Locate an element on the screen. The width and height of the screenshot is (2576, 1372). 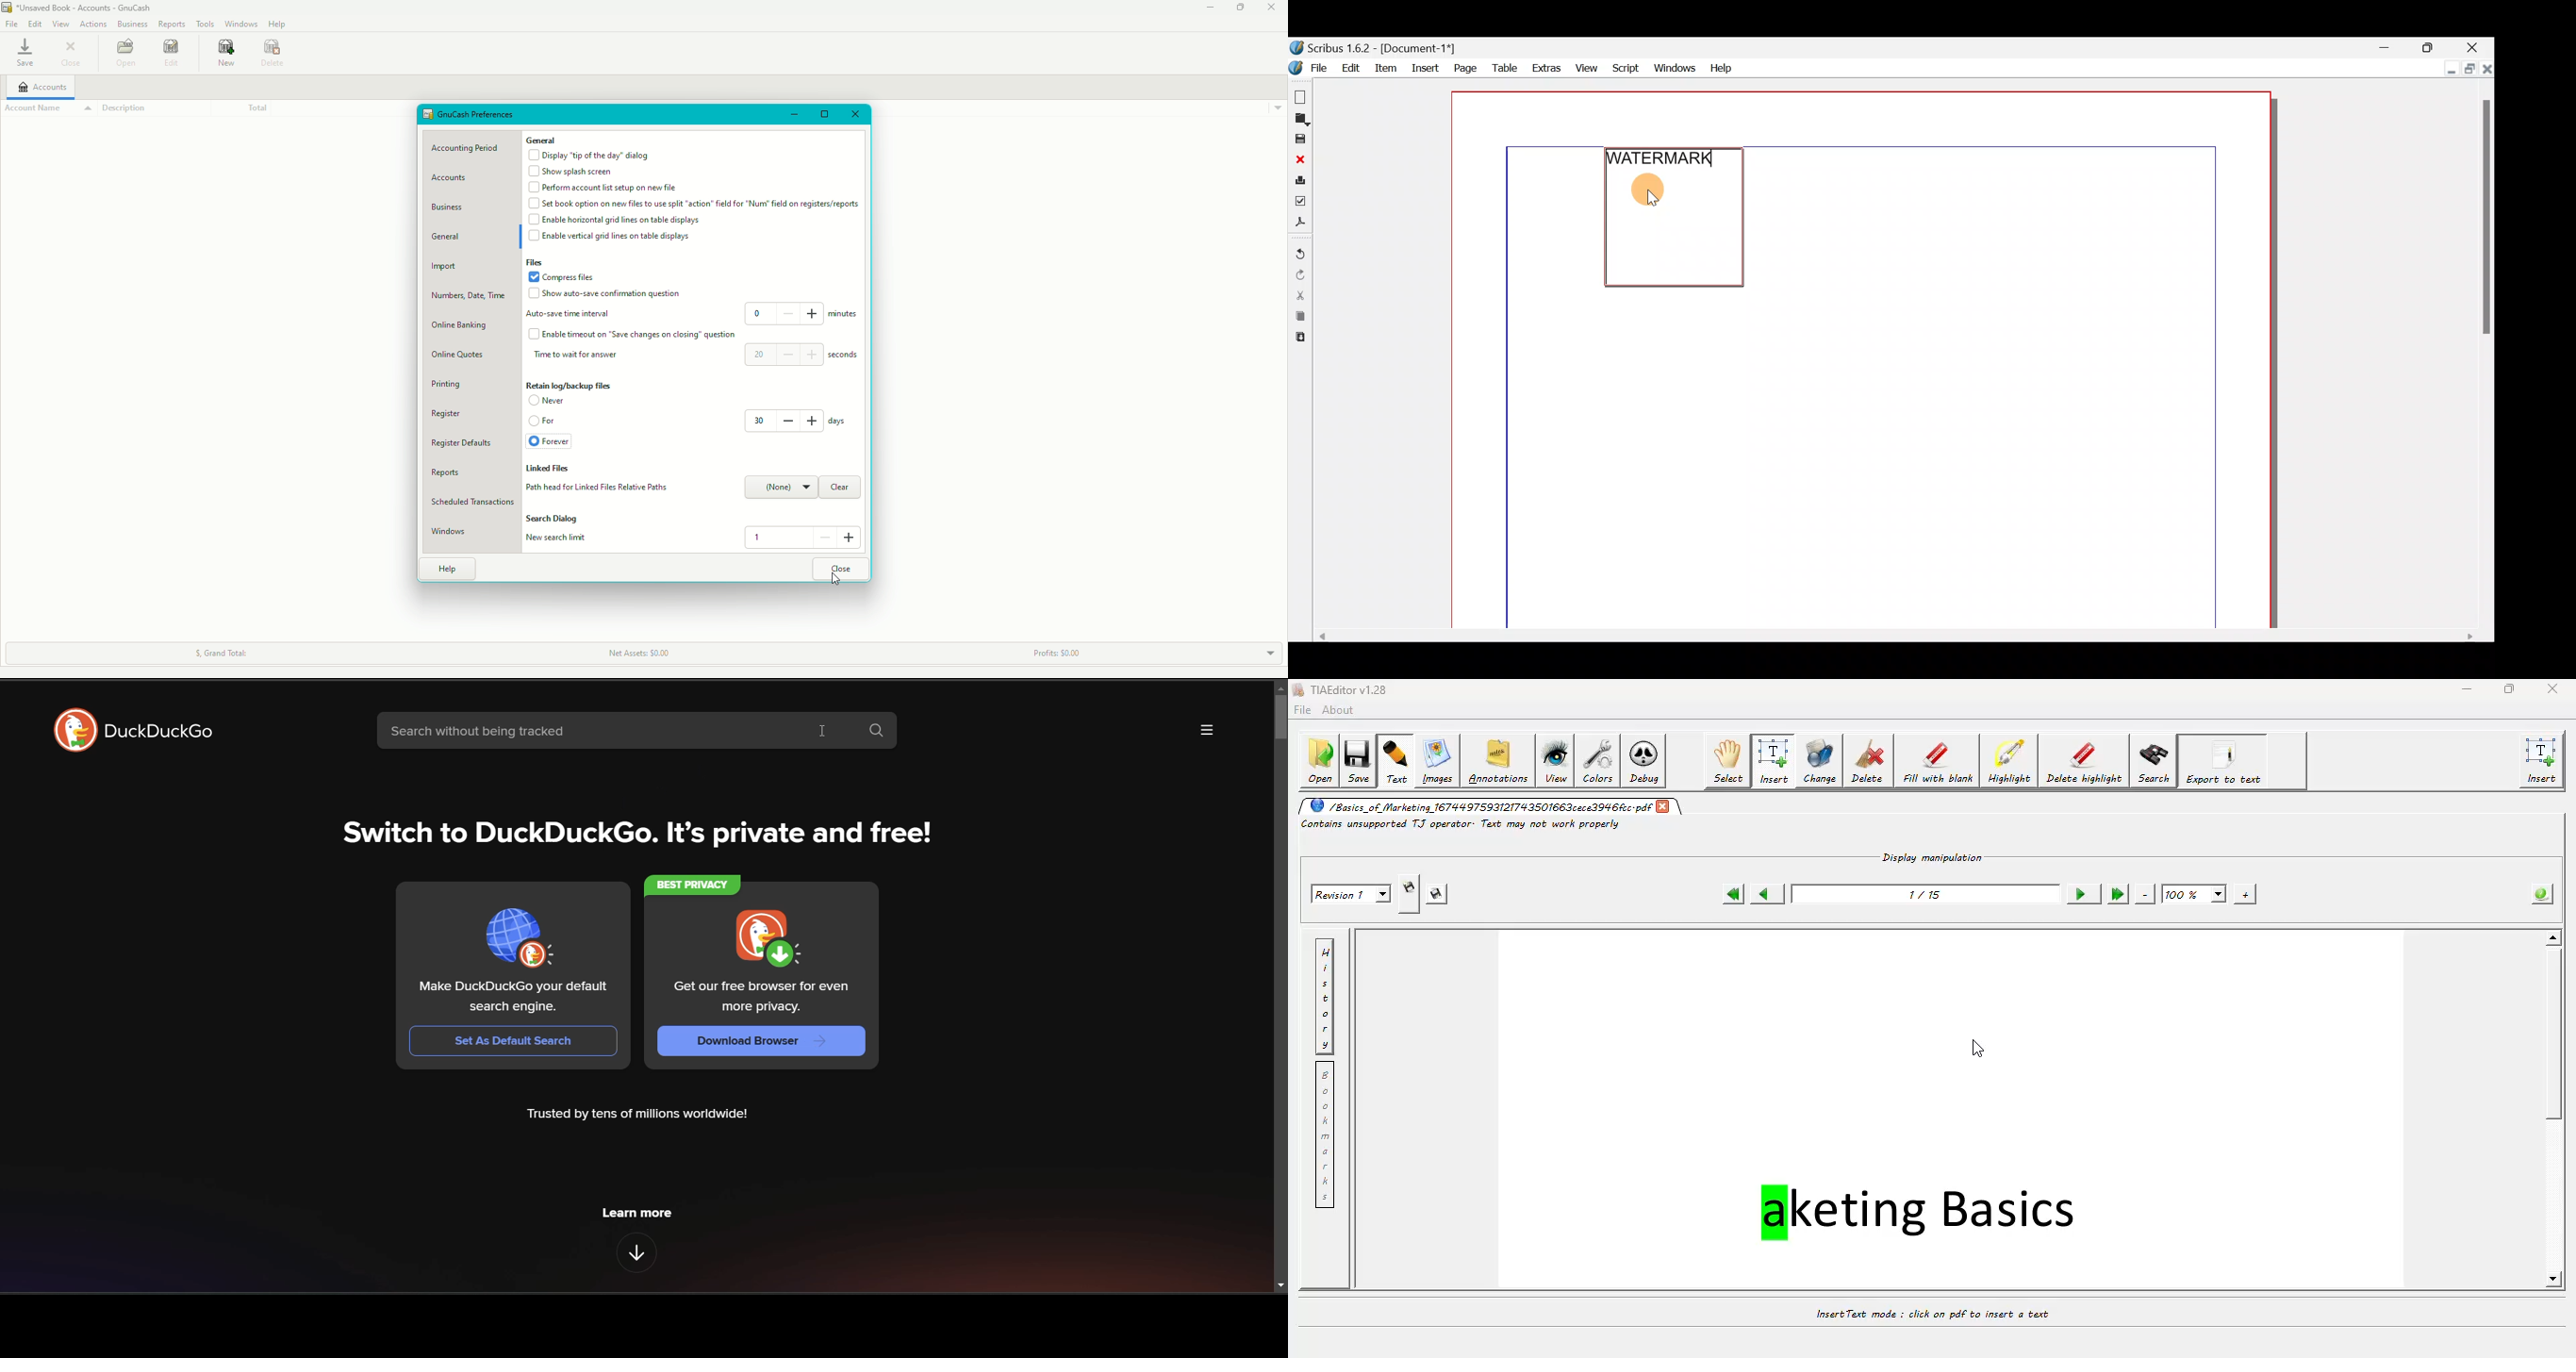
Reports is located at coordinates (443, 474).